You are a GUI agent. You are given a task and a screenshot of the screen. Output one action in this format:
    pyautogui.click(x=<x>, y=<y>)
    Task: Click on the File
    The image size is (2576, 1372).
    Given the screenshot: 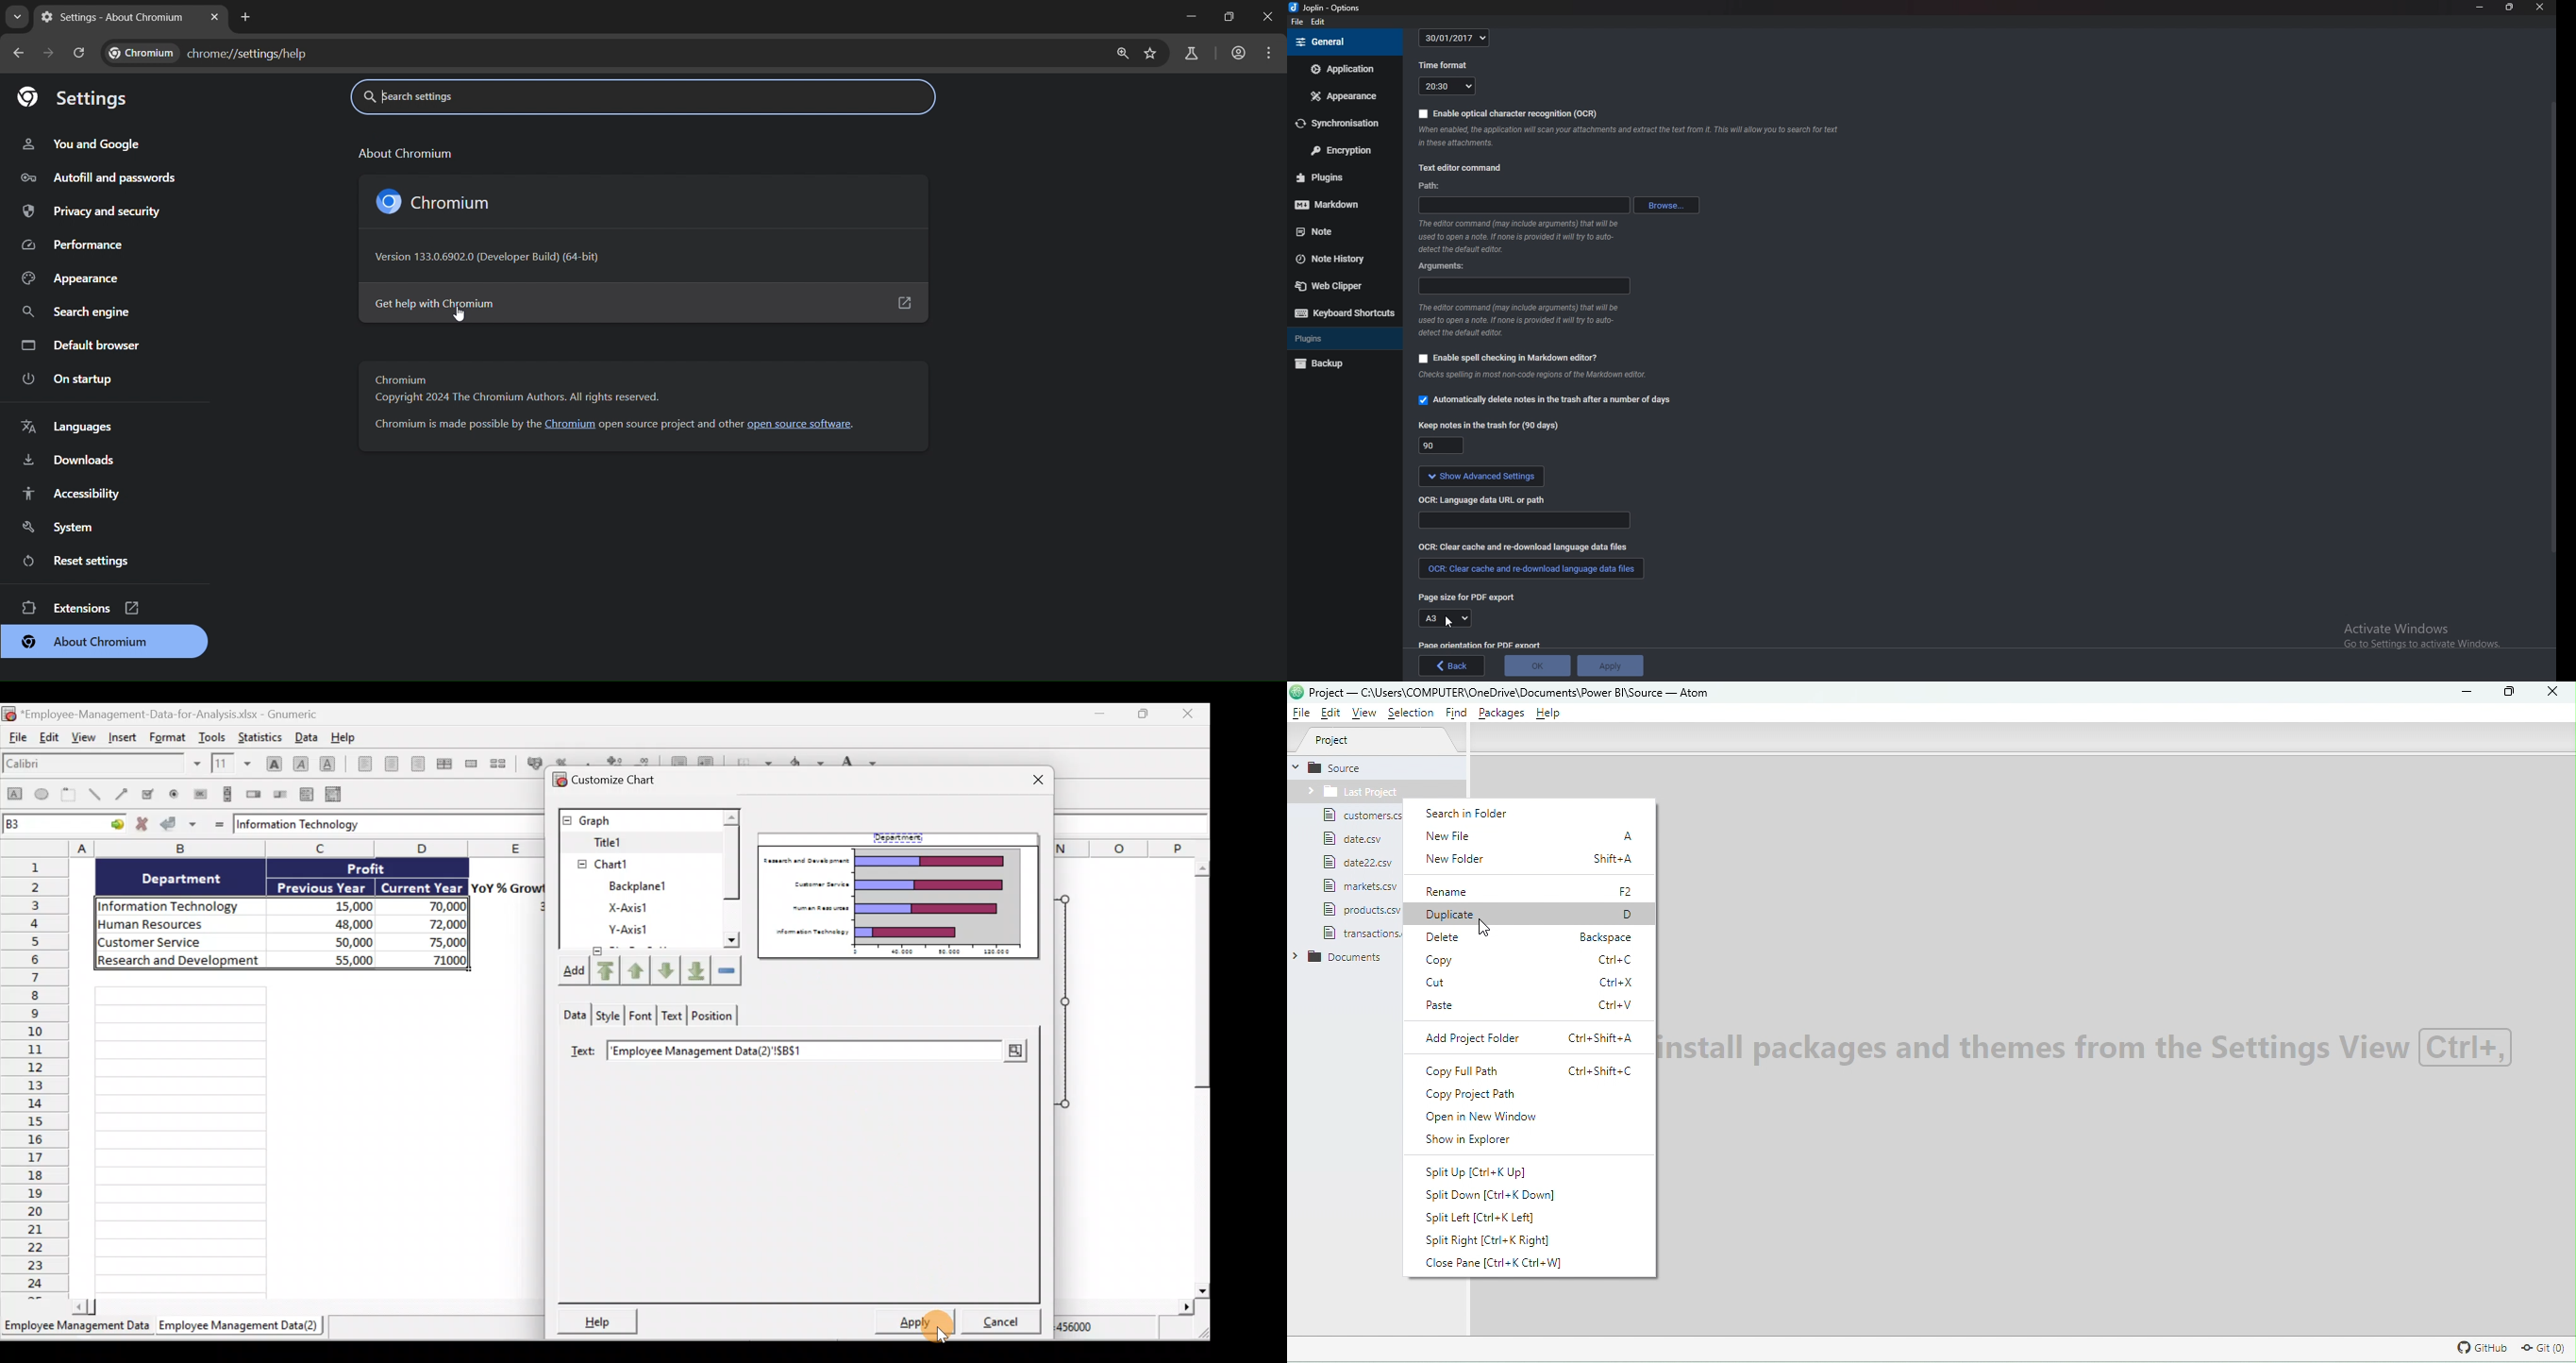 What is the action you would take?
    pyautogui.click(x=1351, y=909)
    